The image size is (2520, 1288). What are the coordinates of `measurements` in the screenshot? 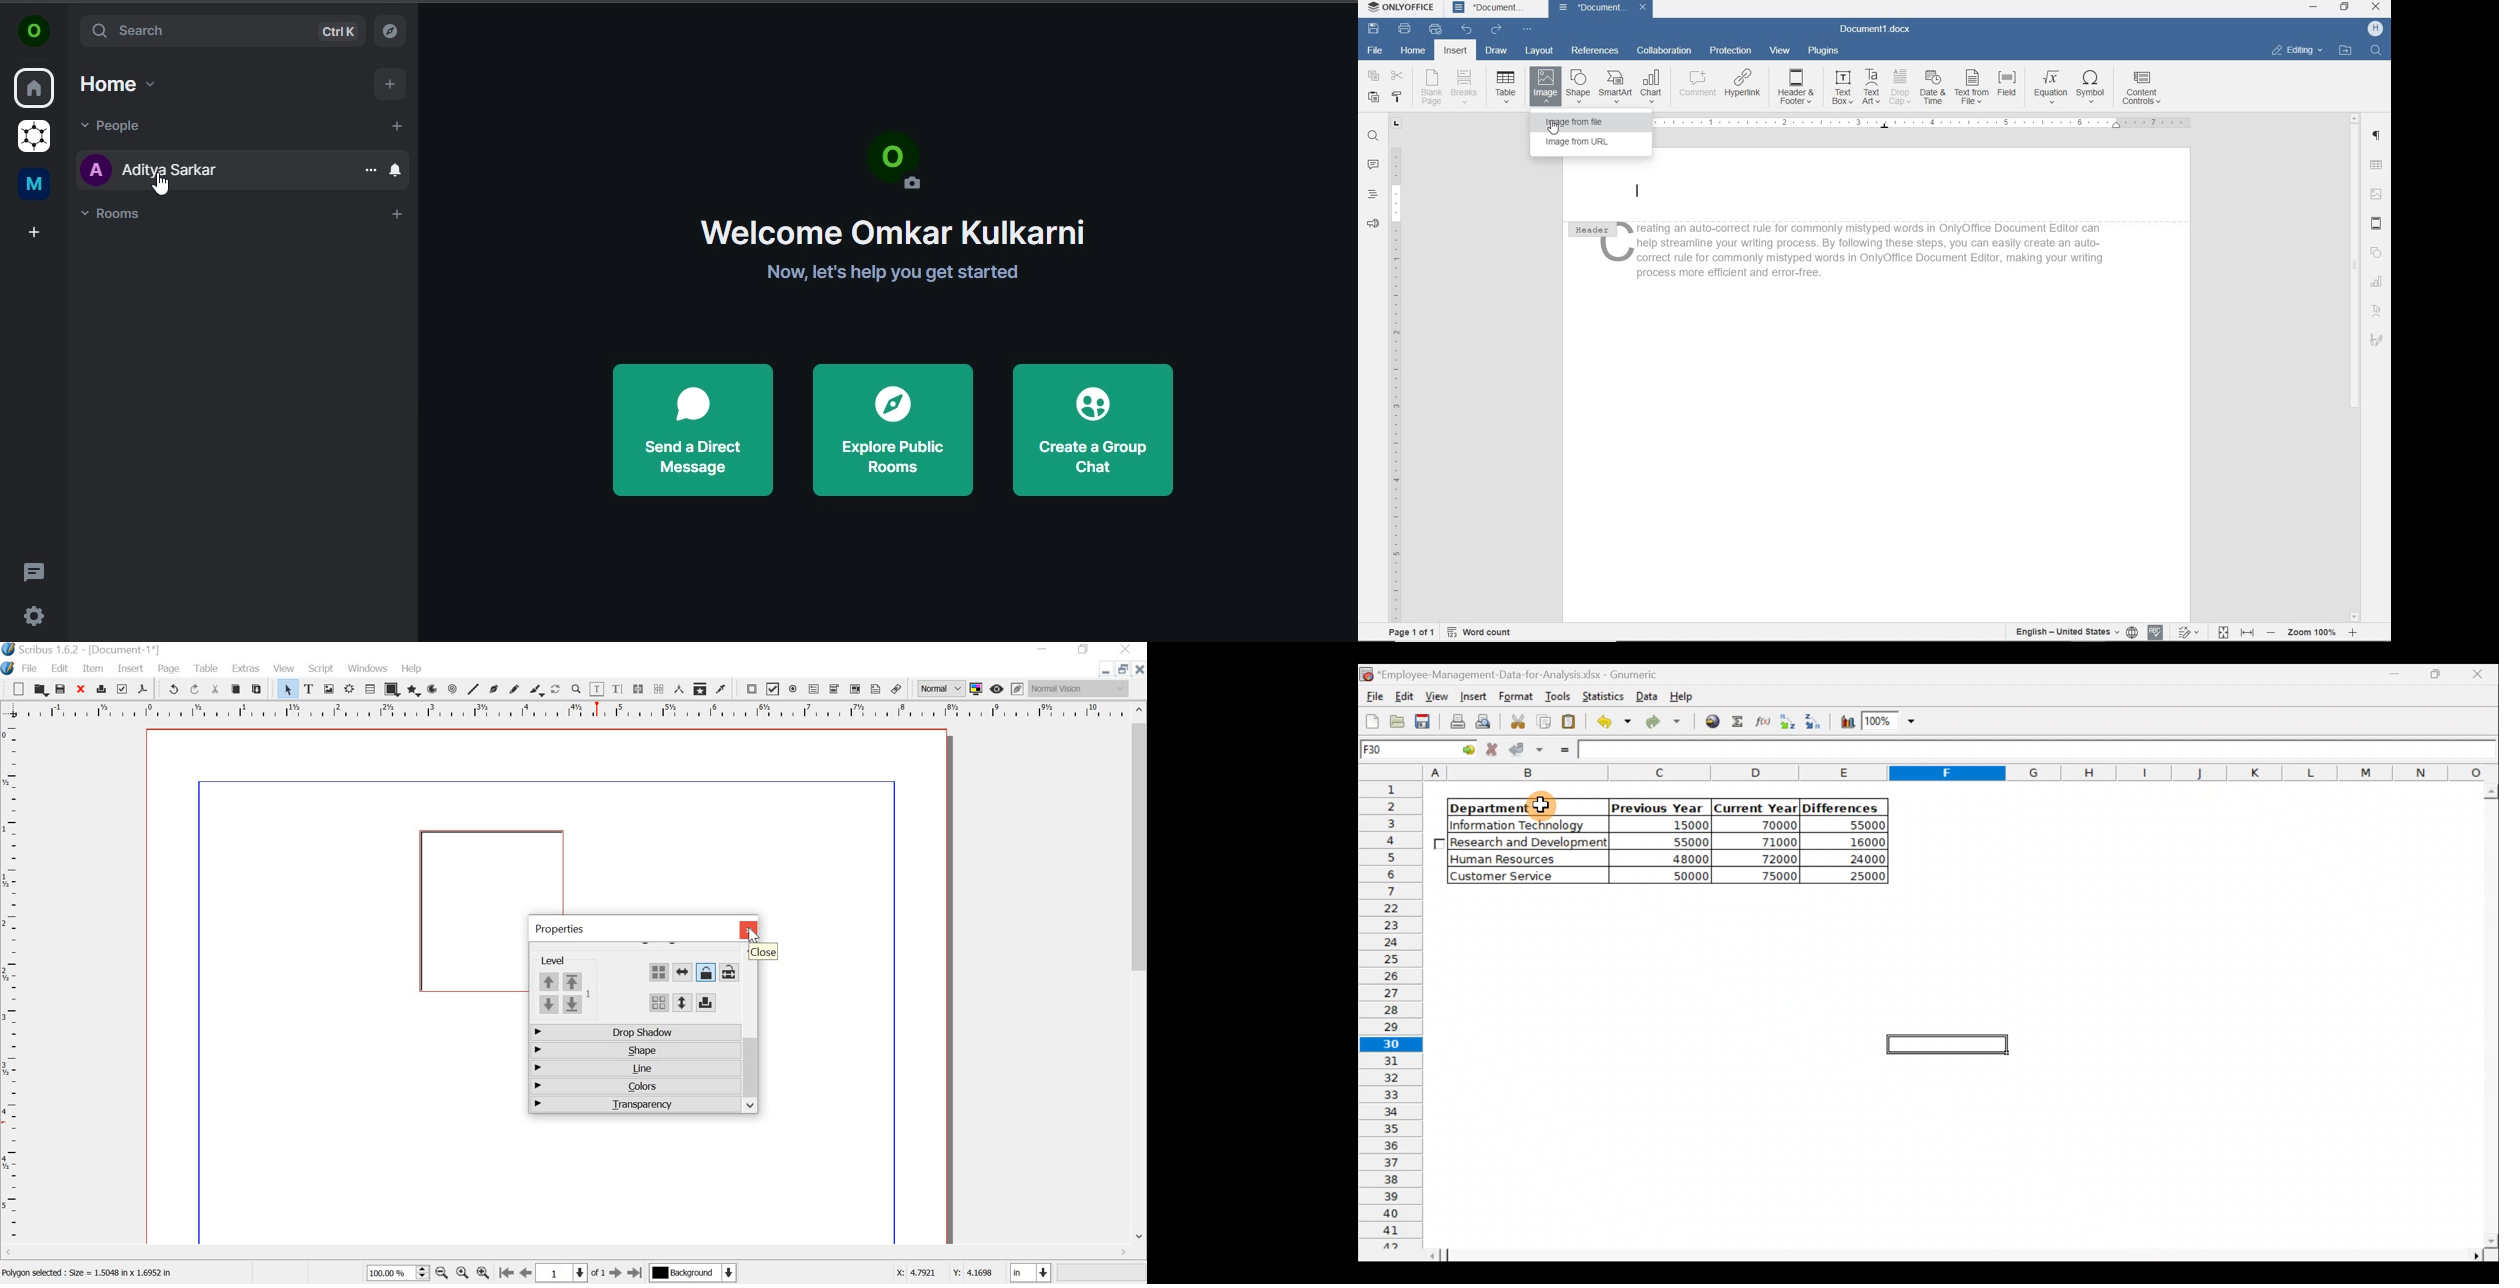 It's located at (680, 690).